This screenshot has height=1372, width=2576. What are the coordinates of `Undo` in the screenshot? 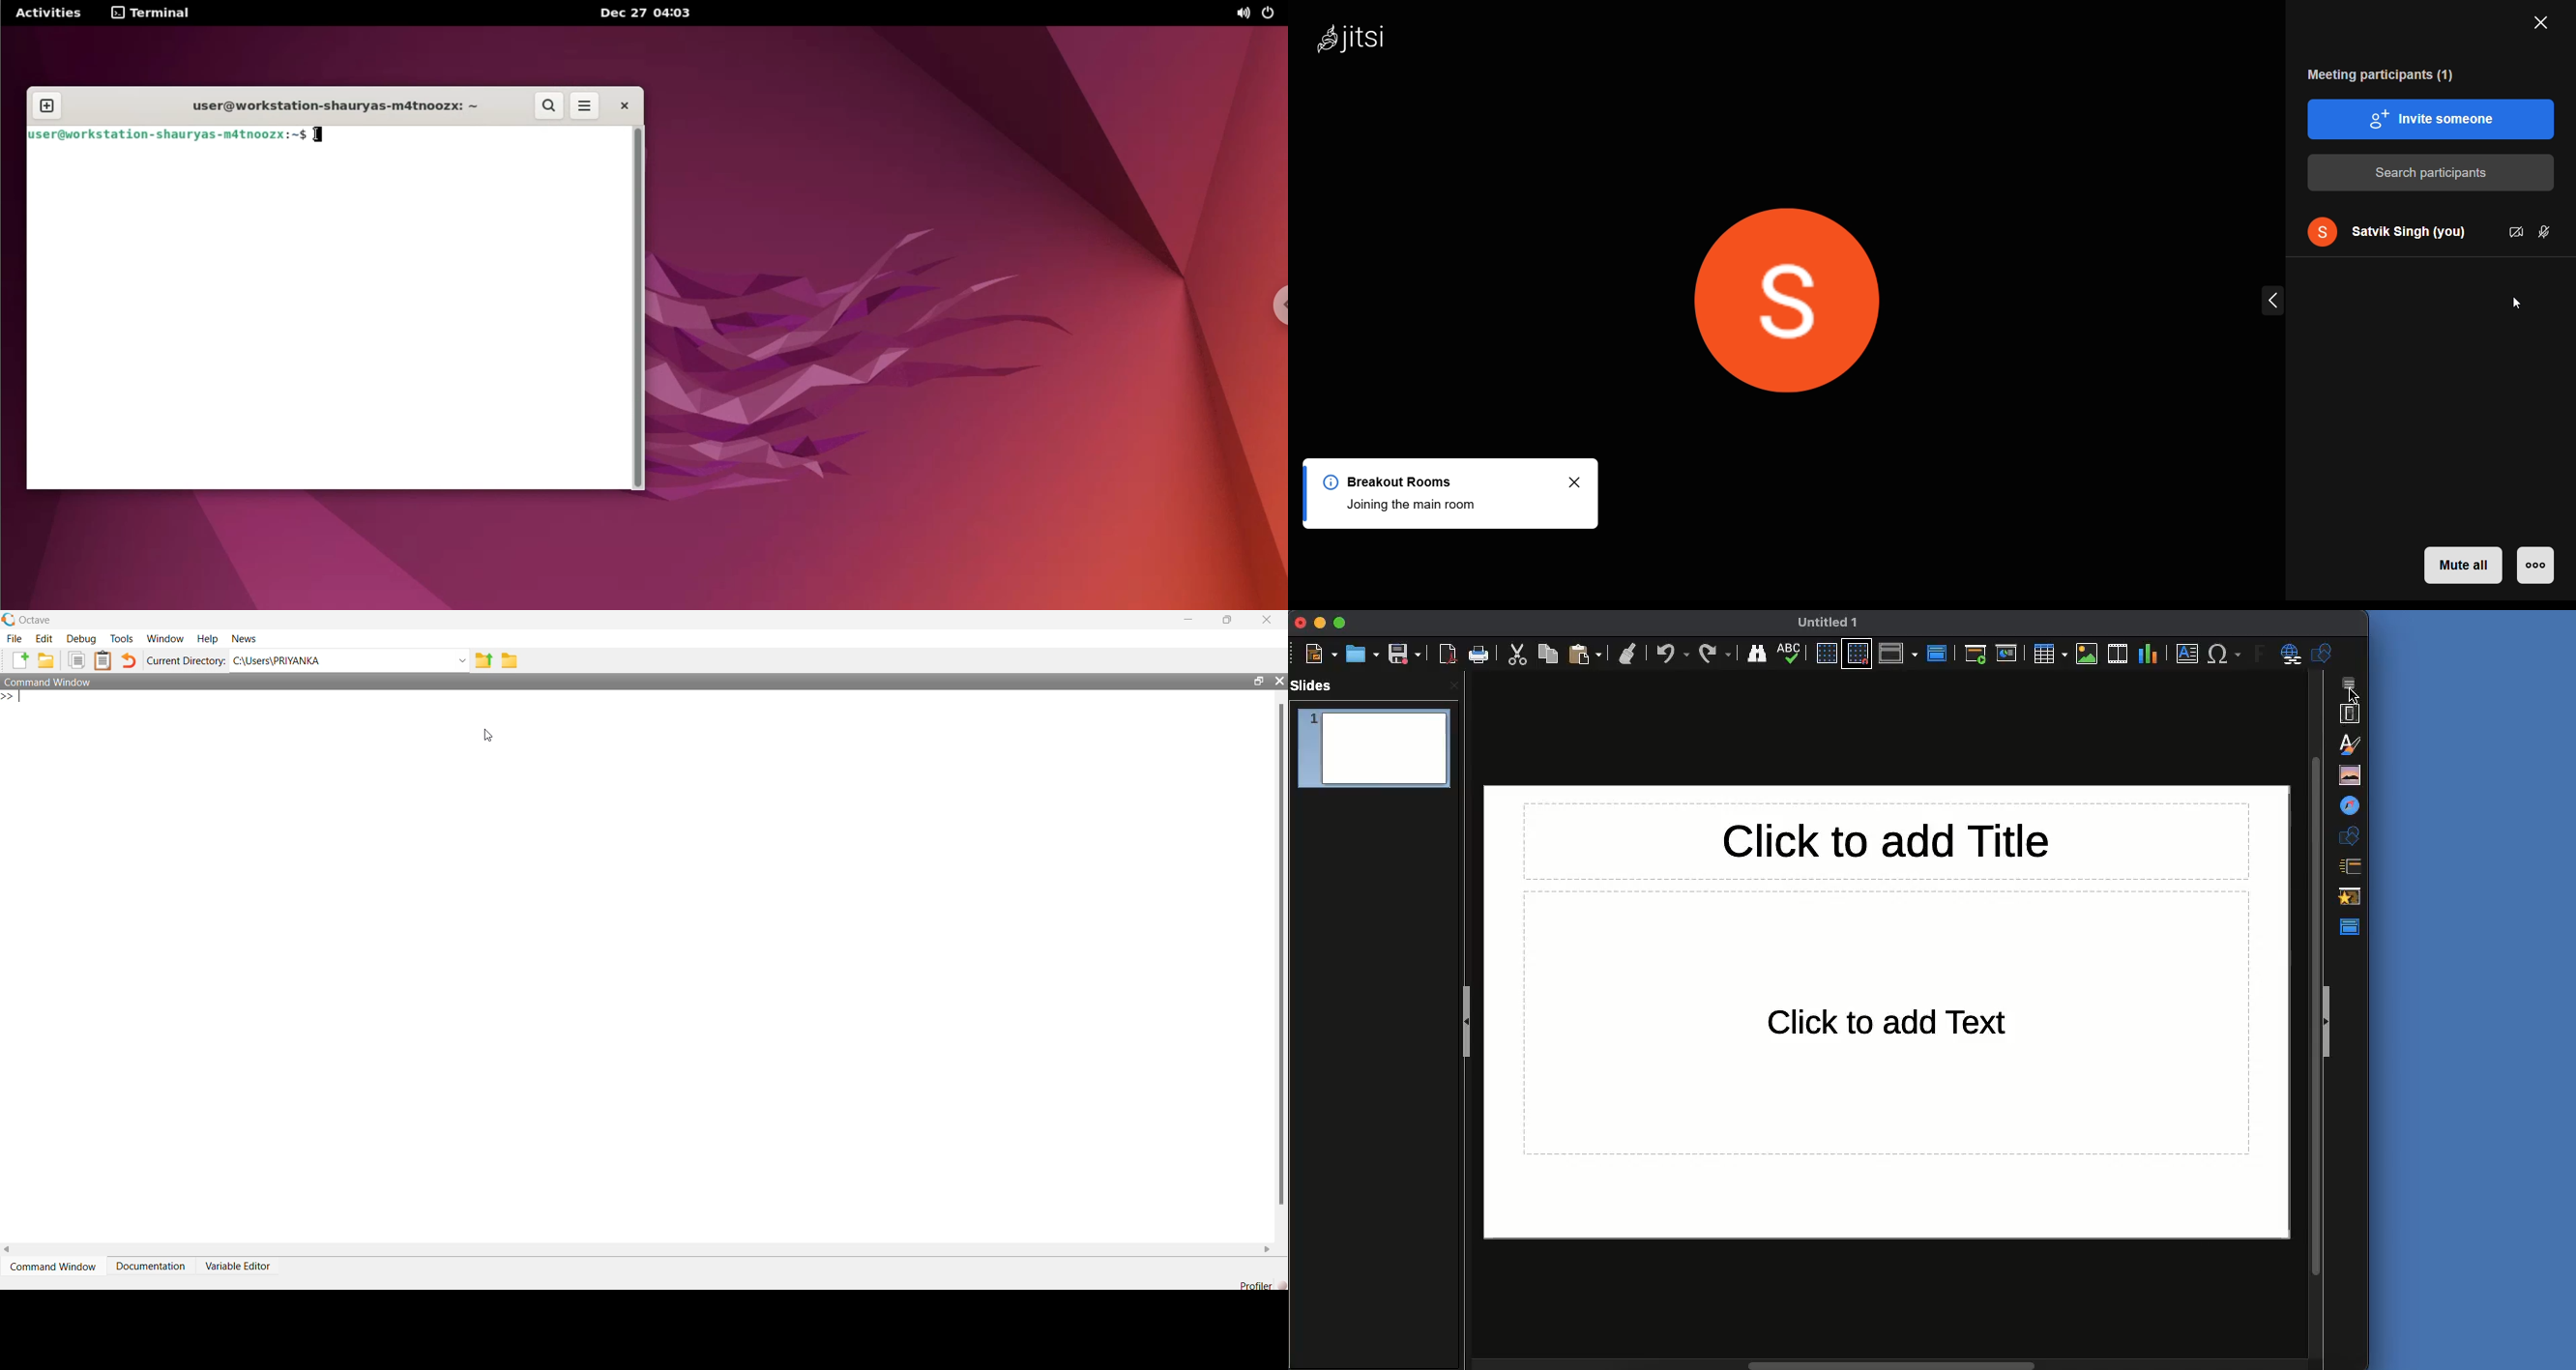 It's located at (128, 660).